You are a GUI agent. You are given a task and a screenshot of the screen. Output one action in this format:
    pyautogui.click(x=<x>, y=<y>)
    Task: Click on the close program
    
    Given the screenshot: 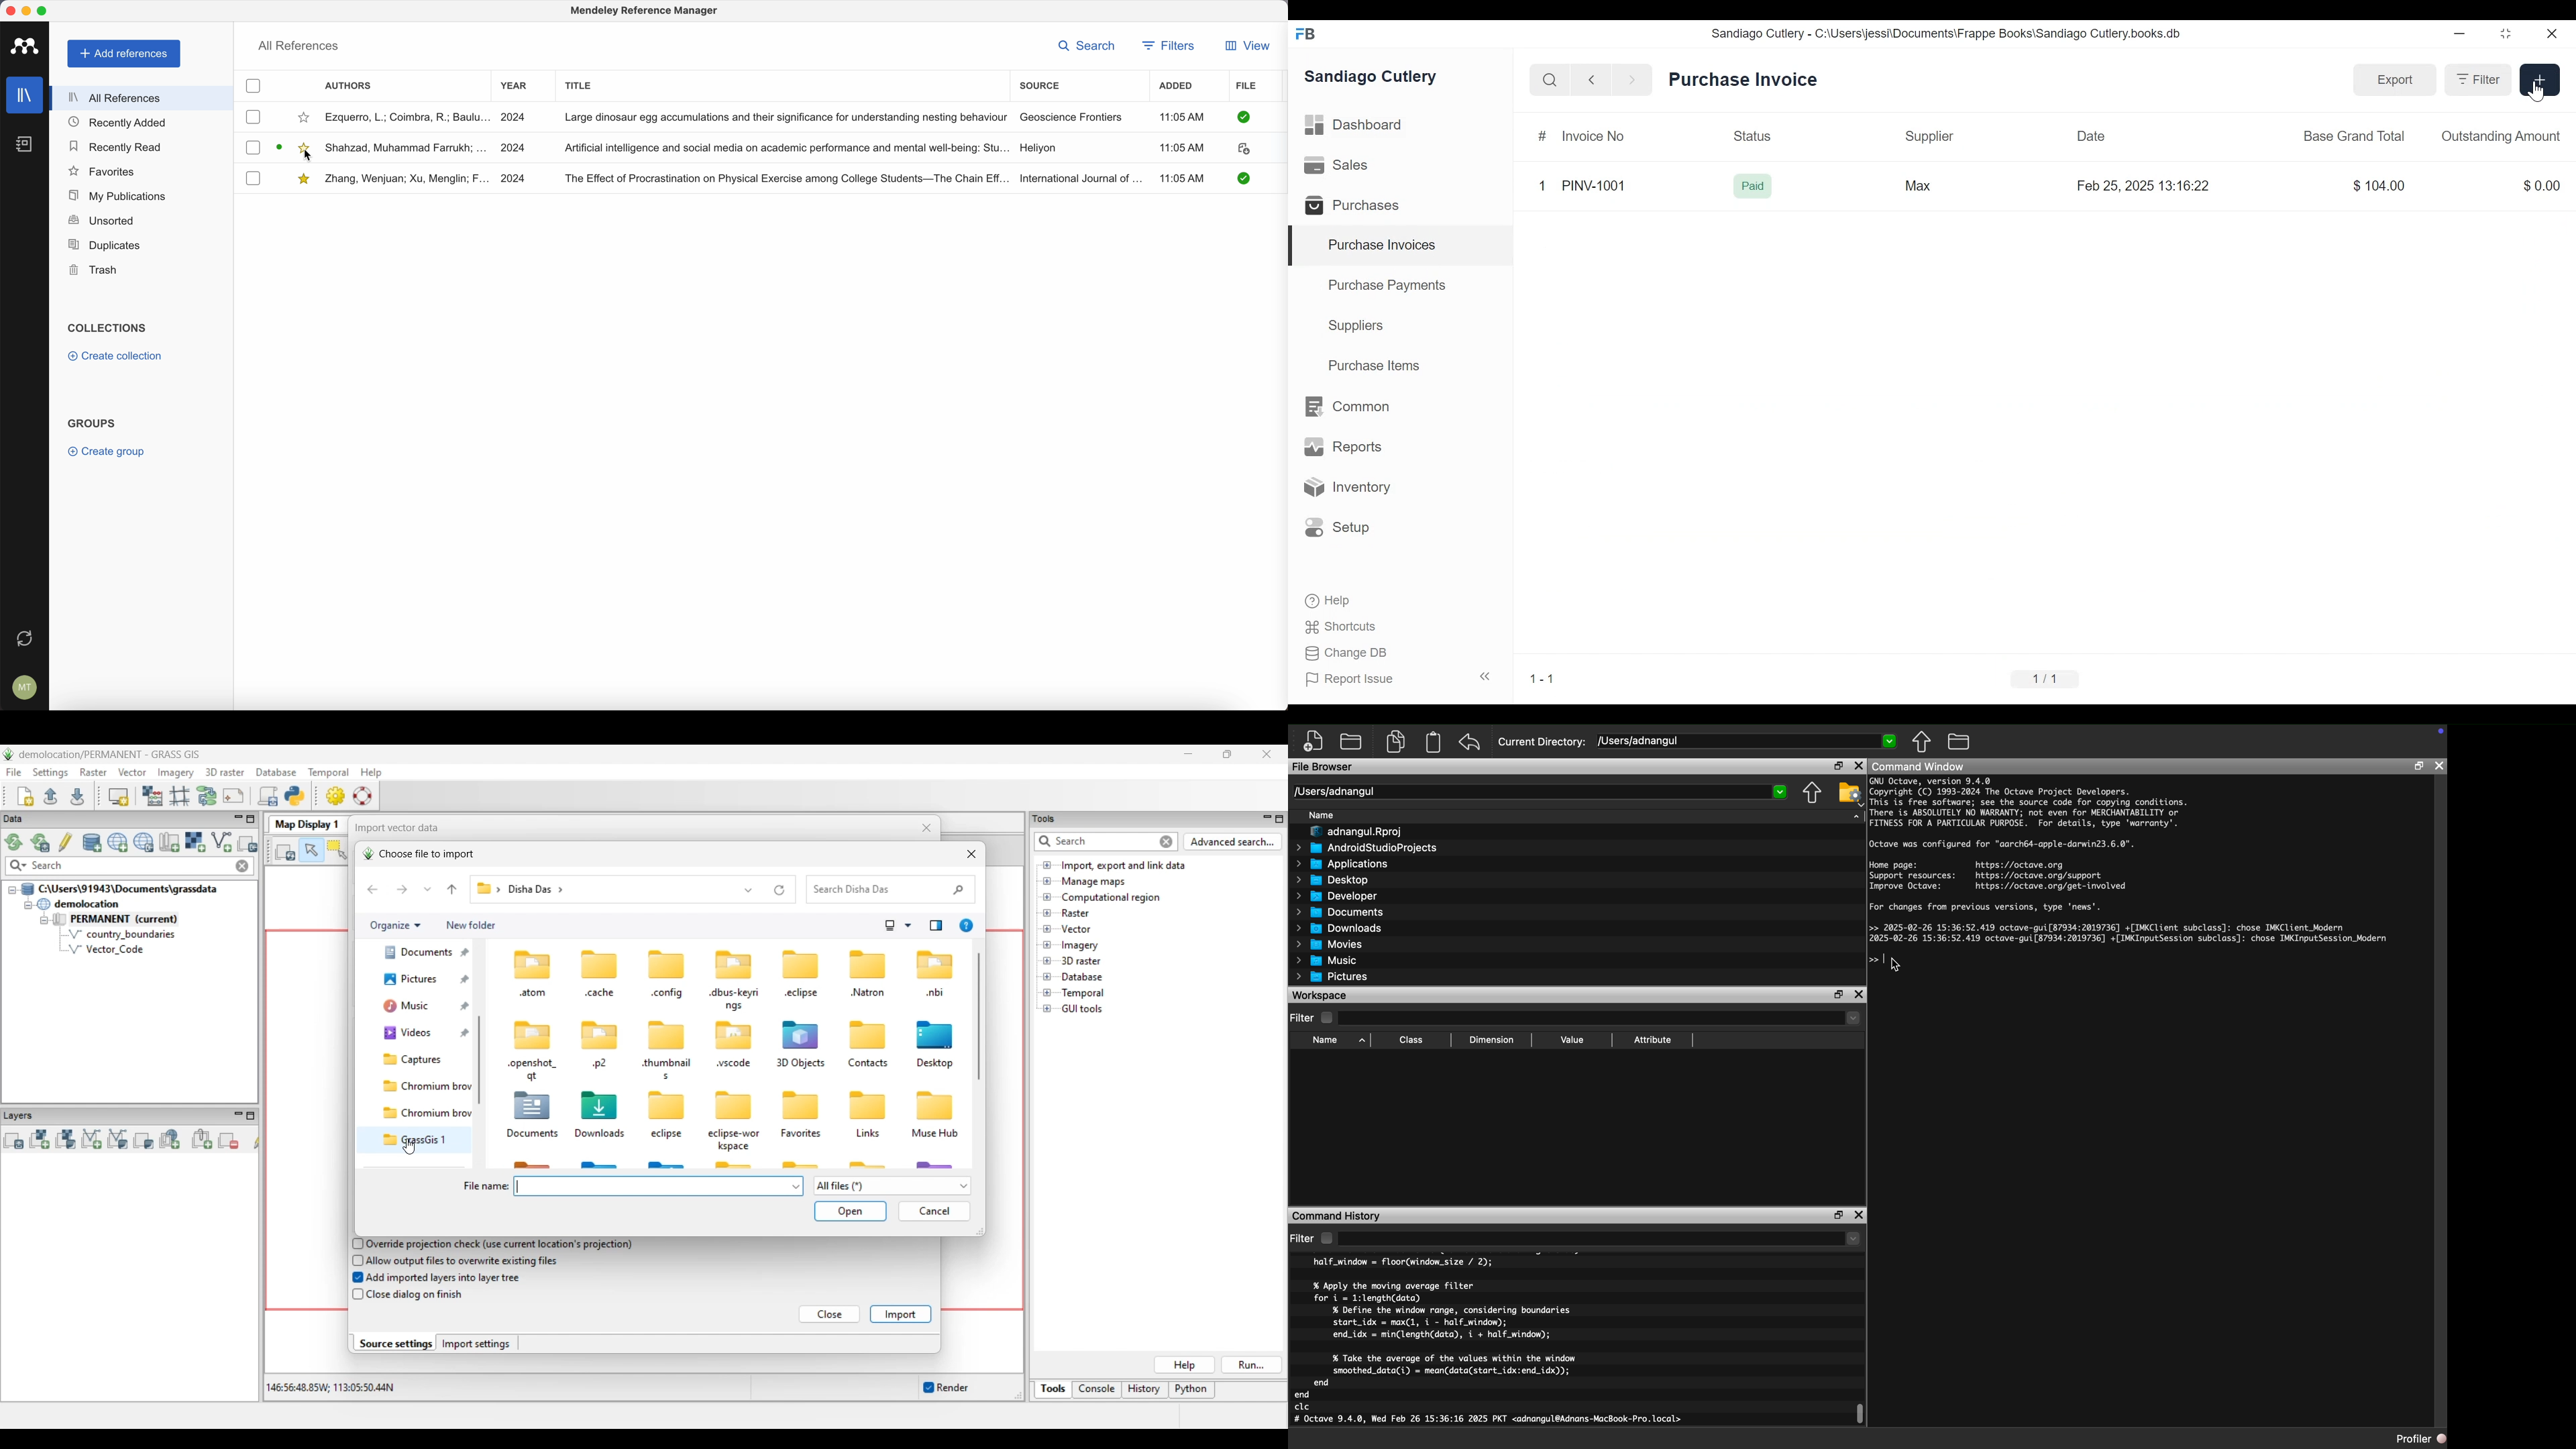 What is the action you would take?
    pyautogui.click(x=10, y=11)
    